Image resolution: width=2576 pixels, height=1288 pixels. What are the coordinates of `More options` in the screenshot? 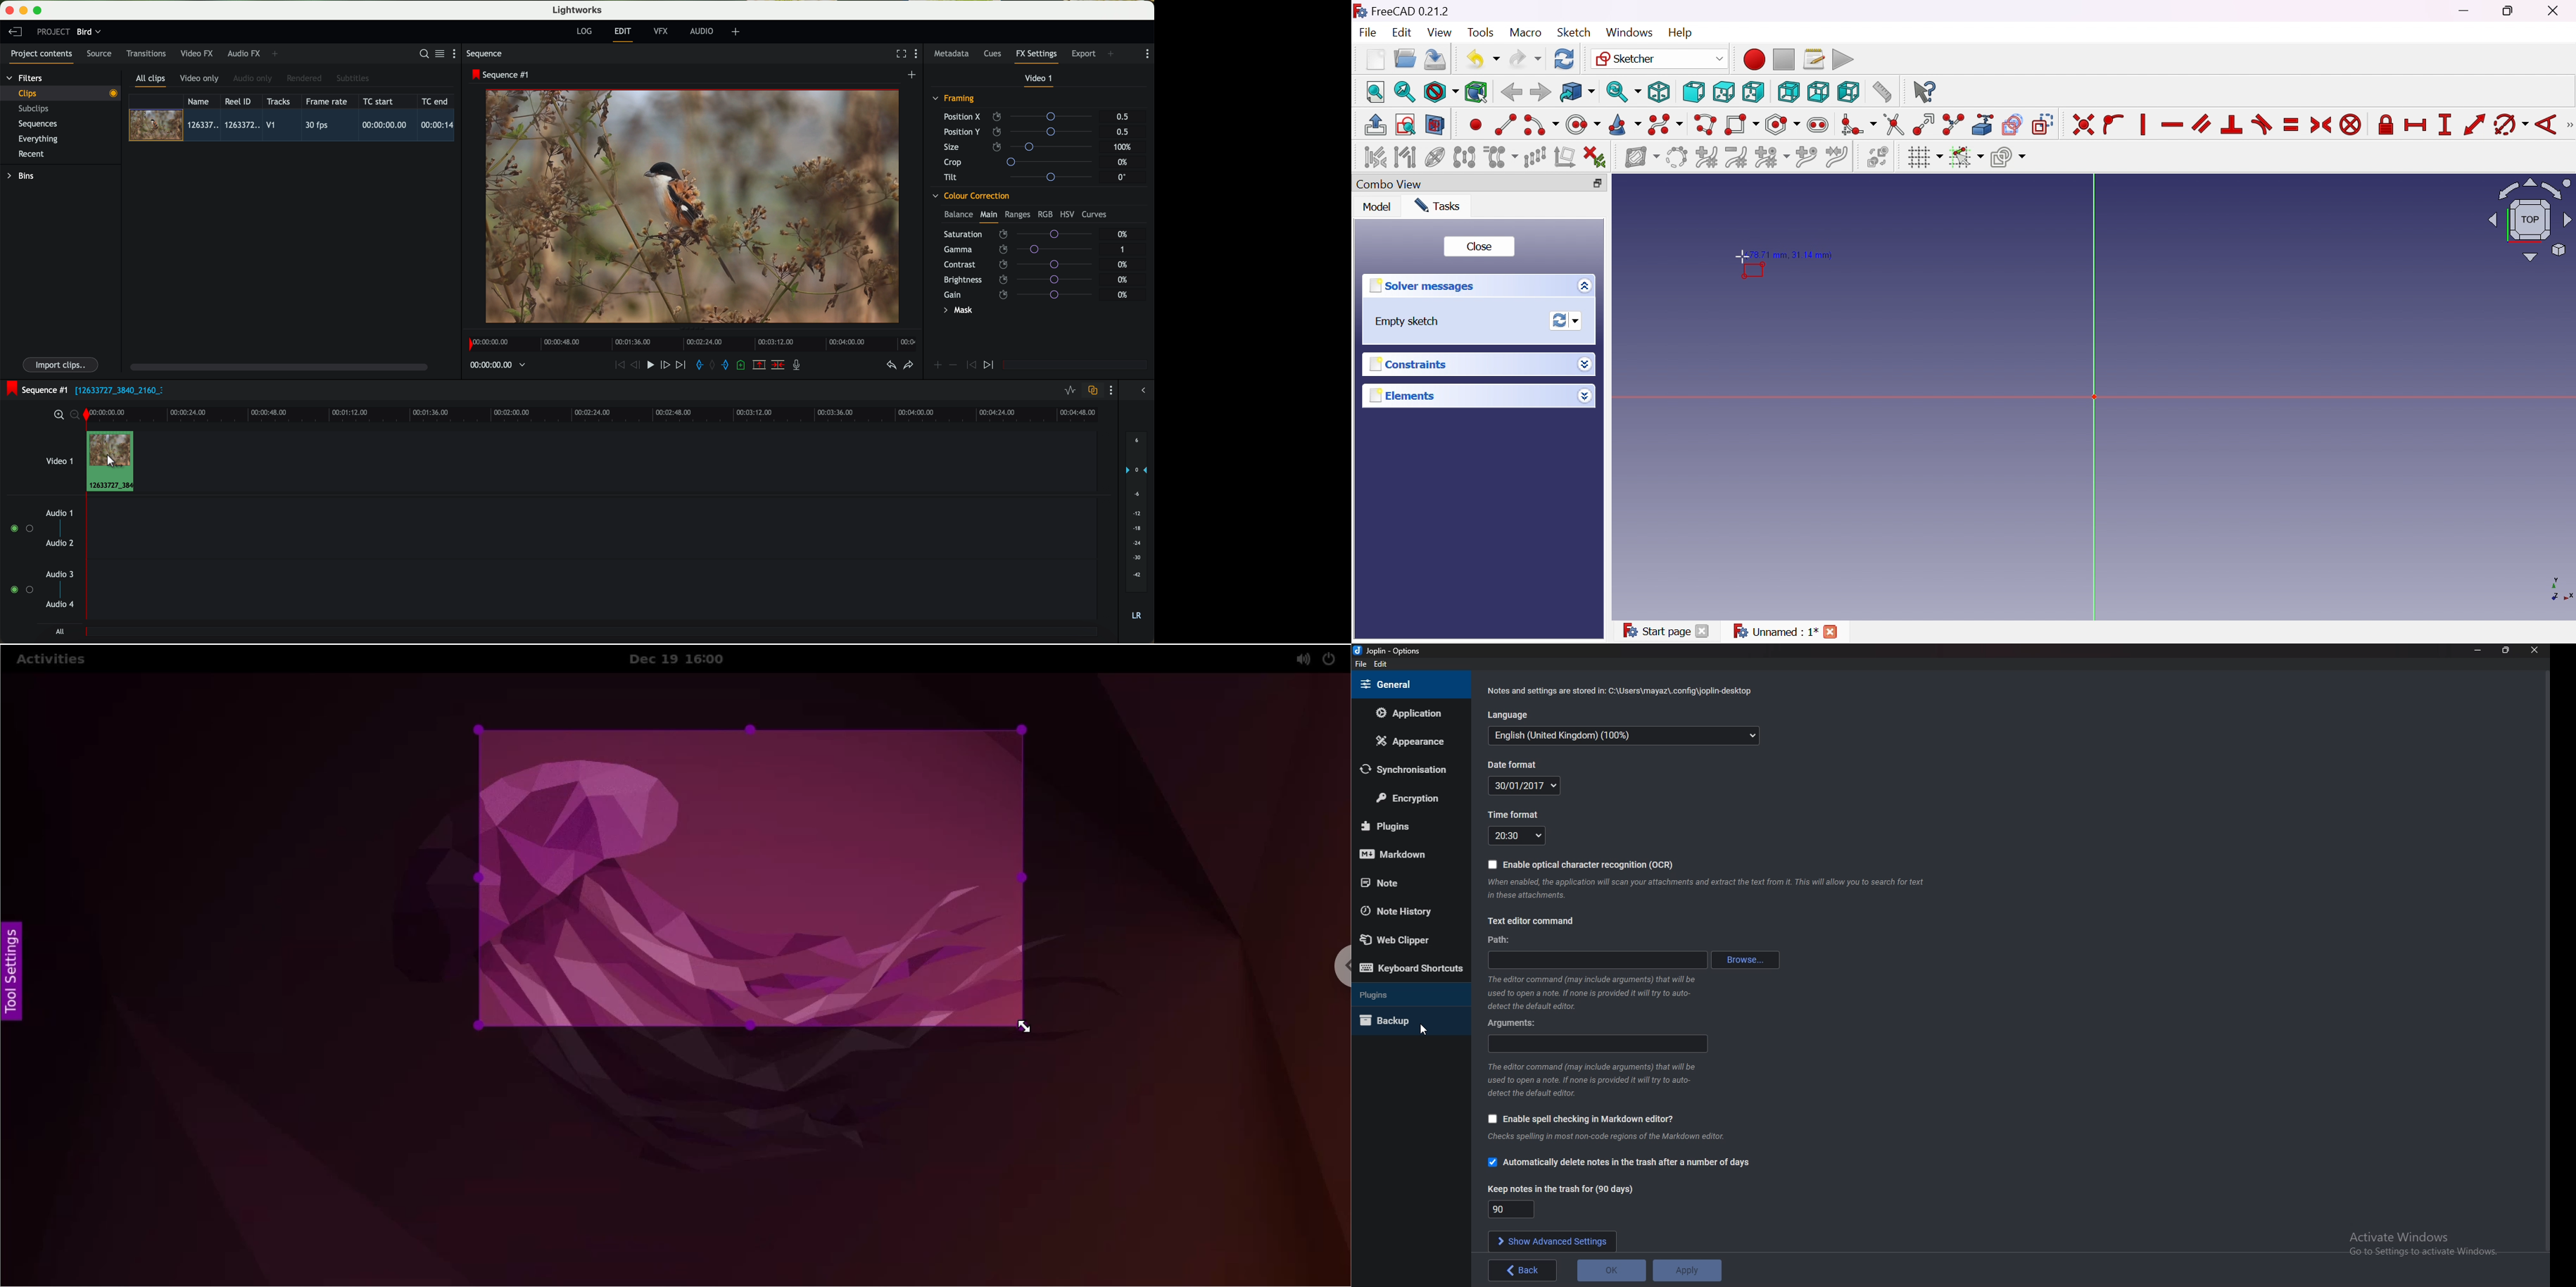 It's located at (1584, 396).